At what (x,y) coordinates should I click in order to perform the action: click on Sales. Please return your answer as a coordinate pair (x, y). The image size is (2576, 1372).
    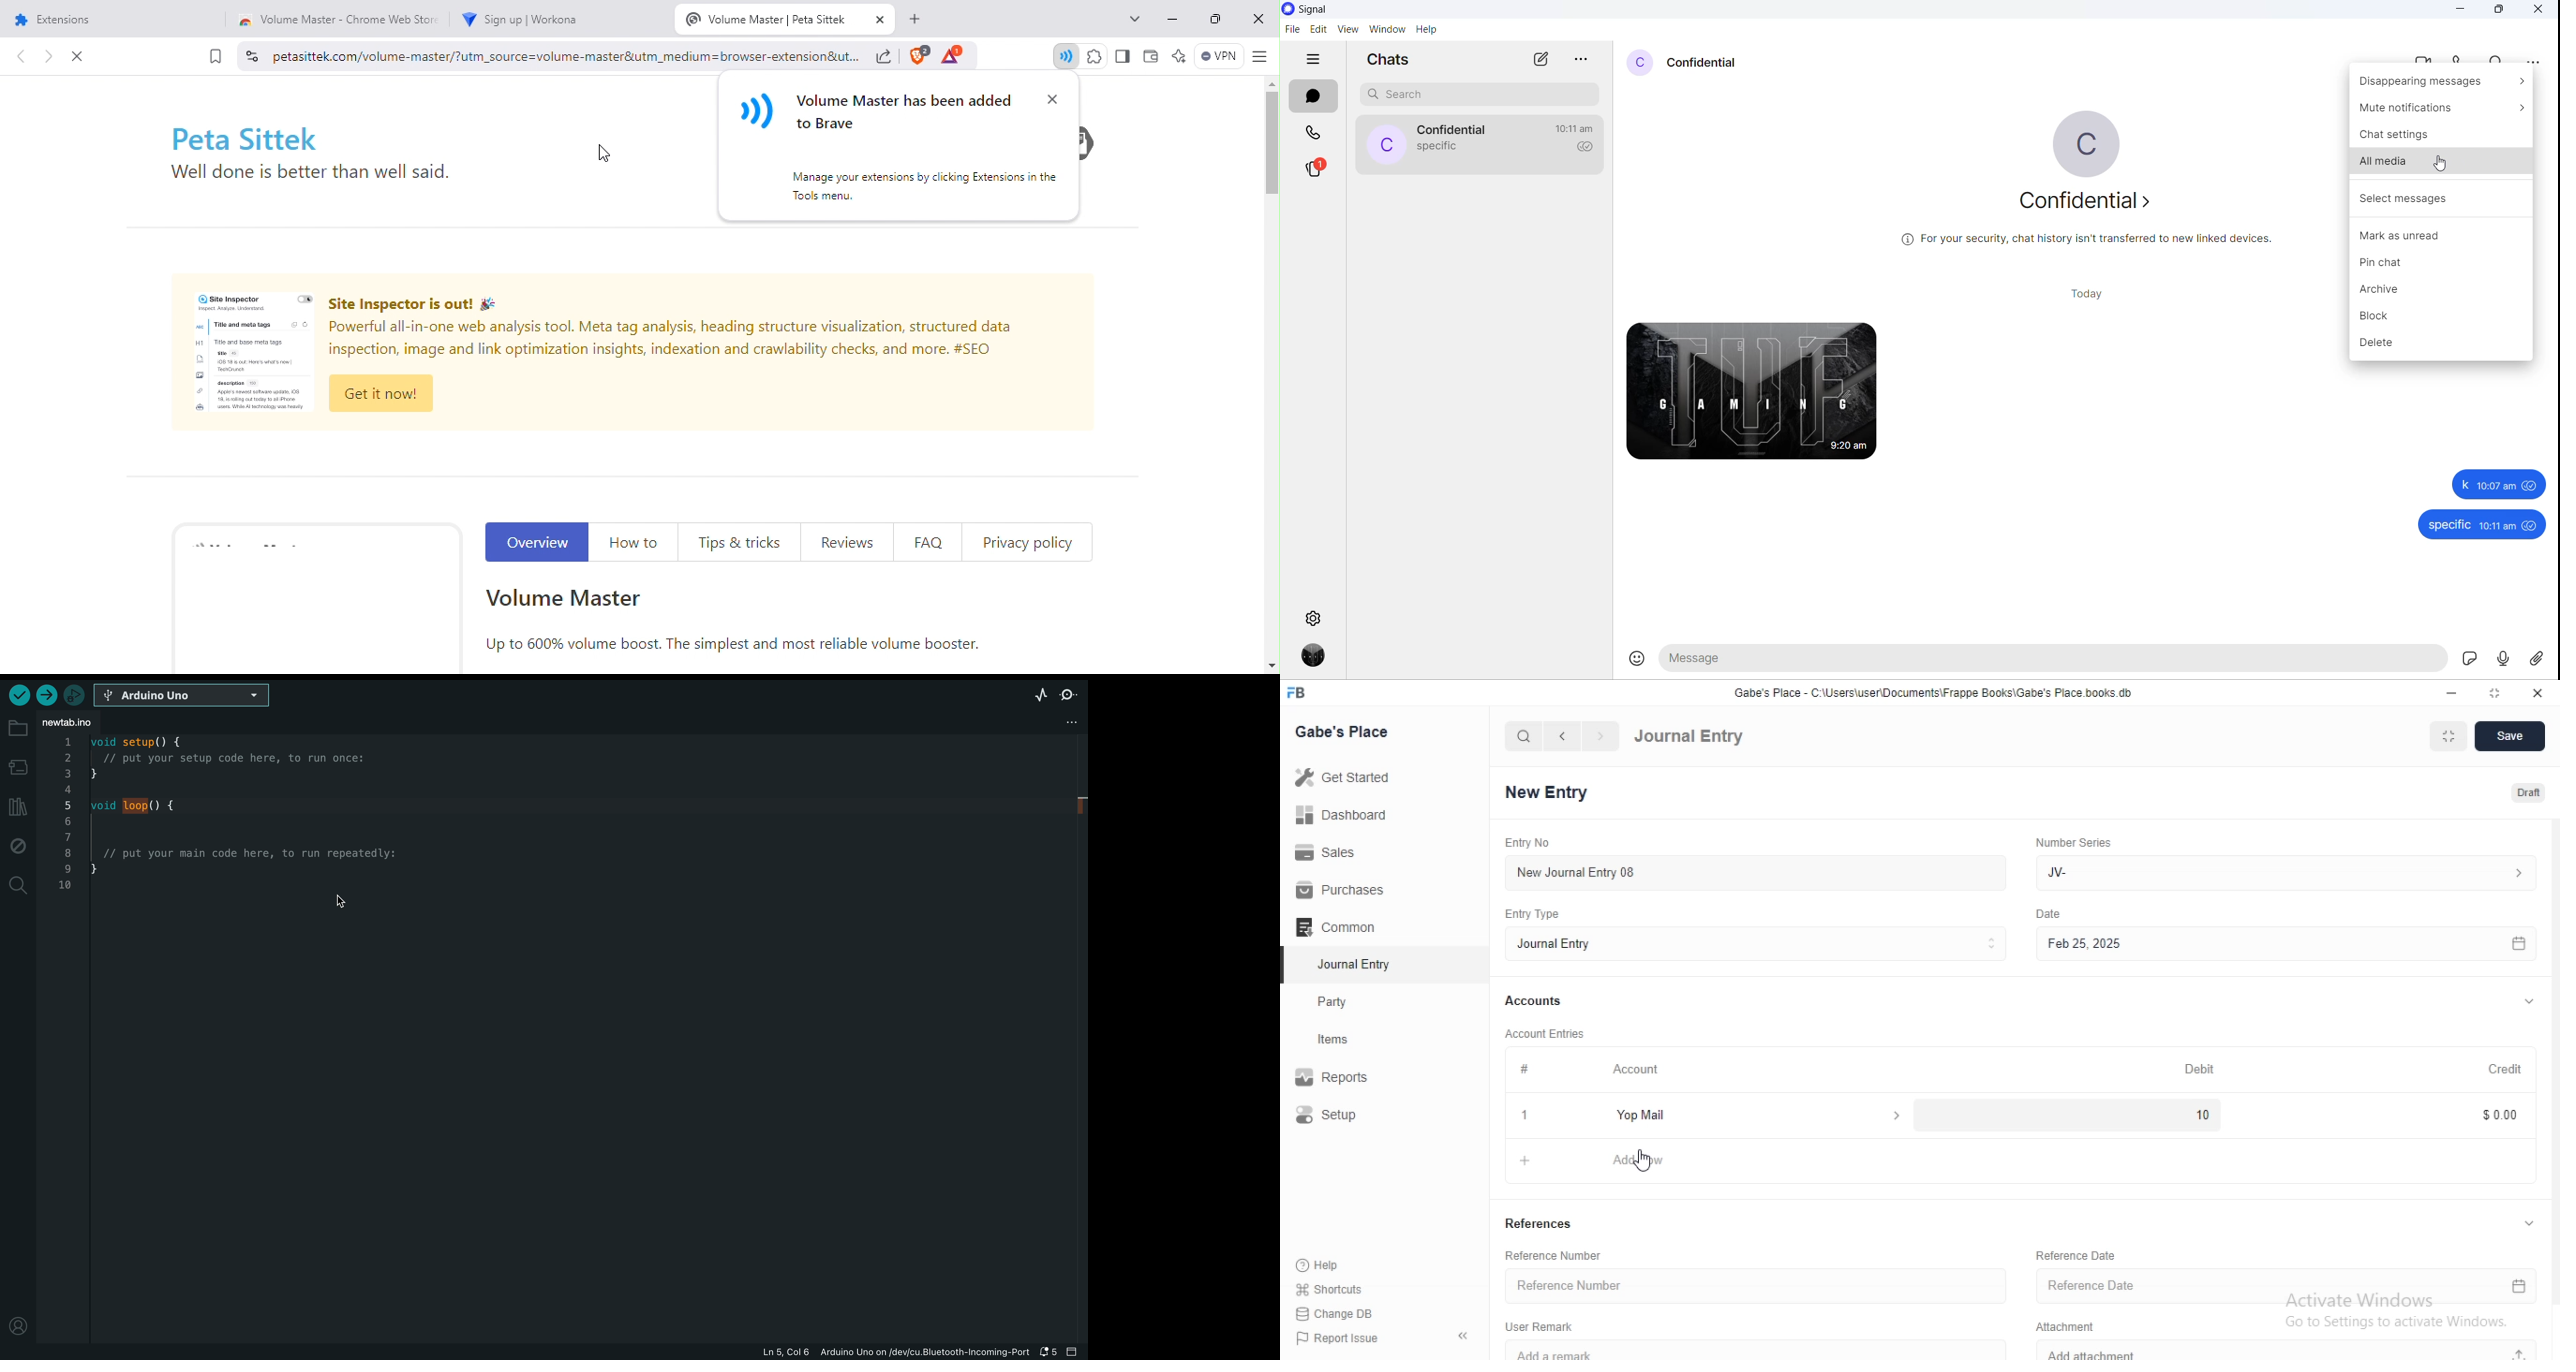
    Looking at the image, I should click on (1337, 853).